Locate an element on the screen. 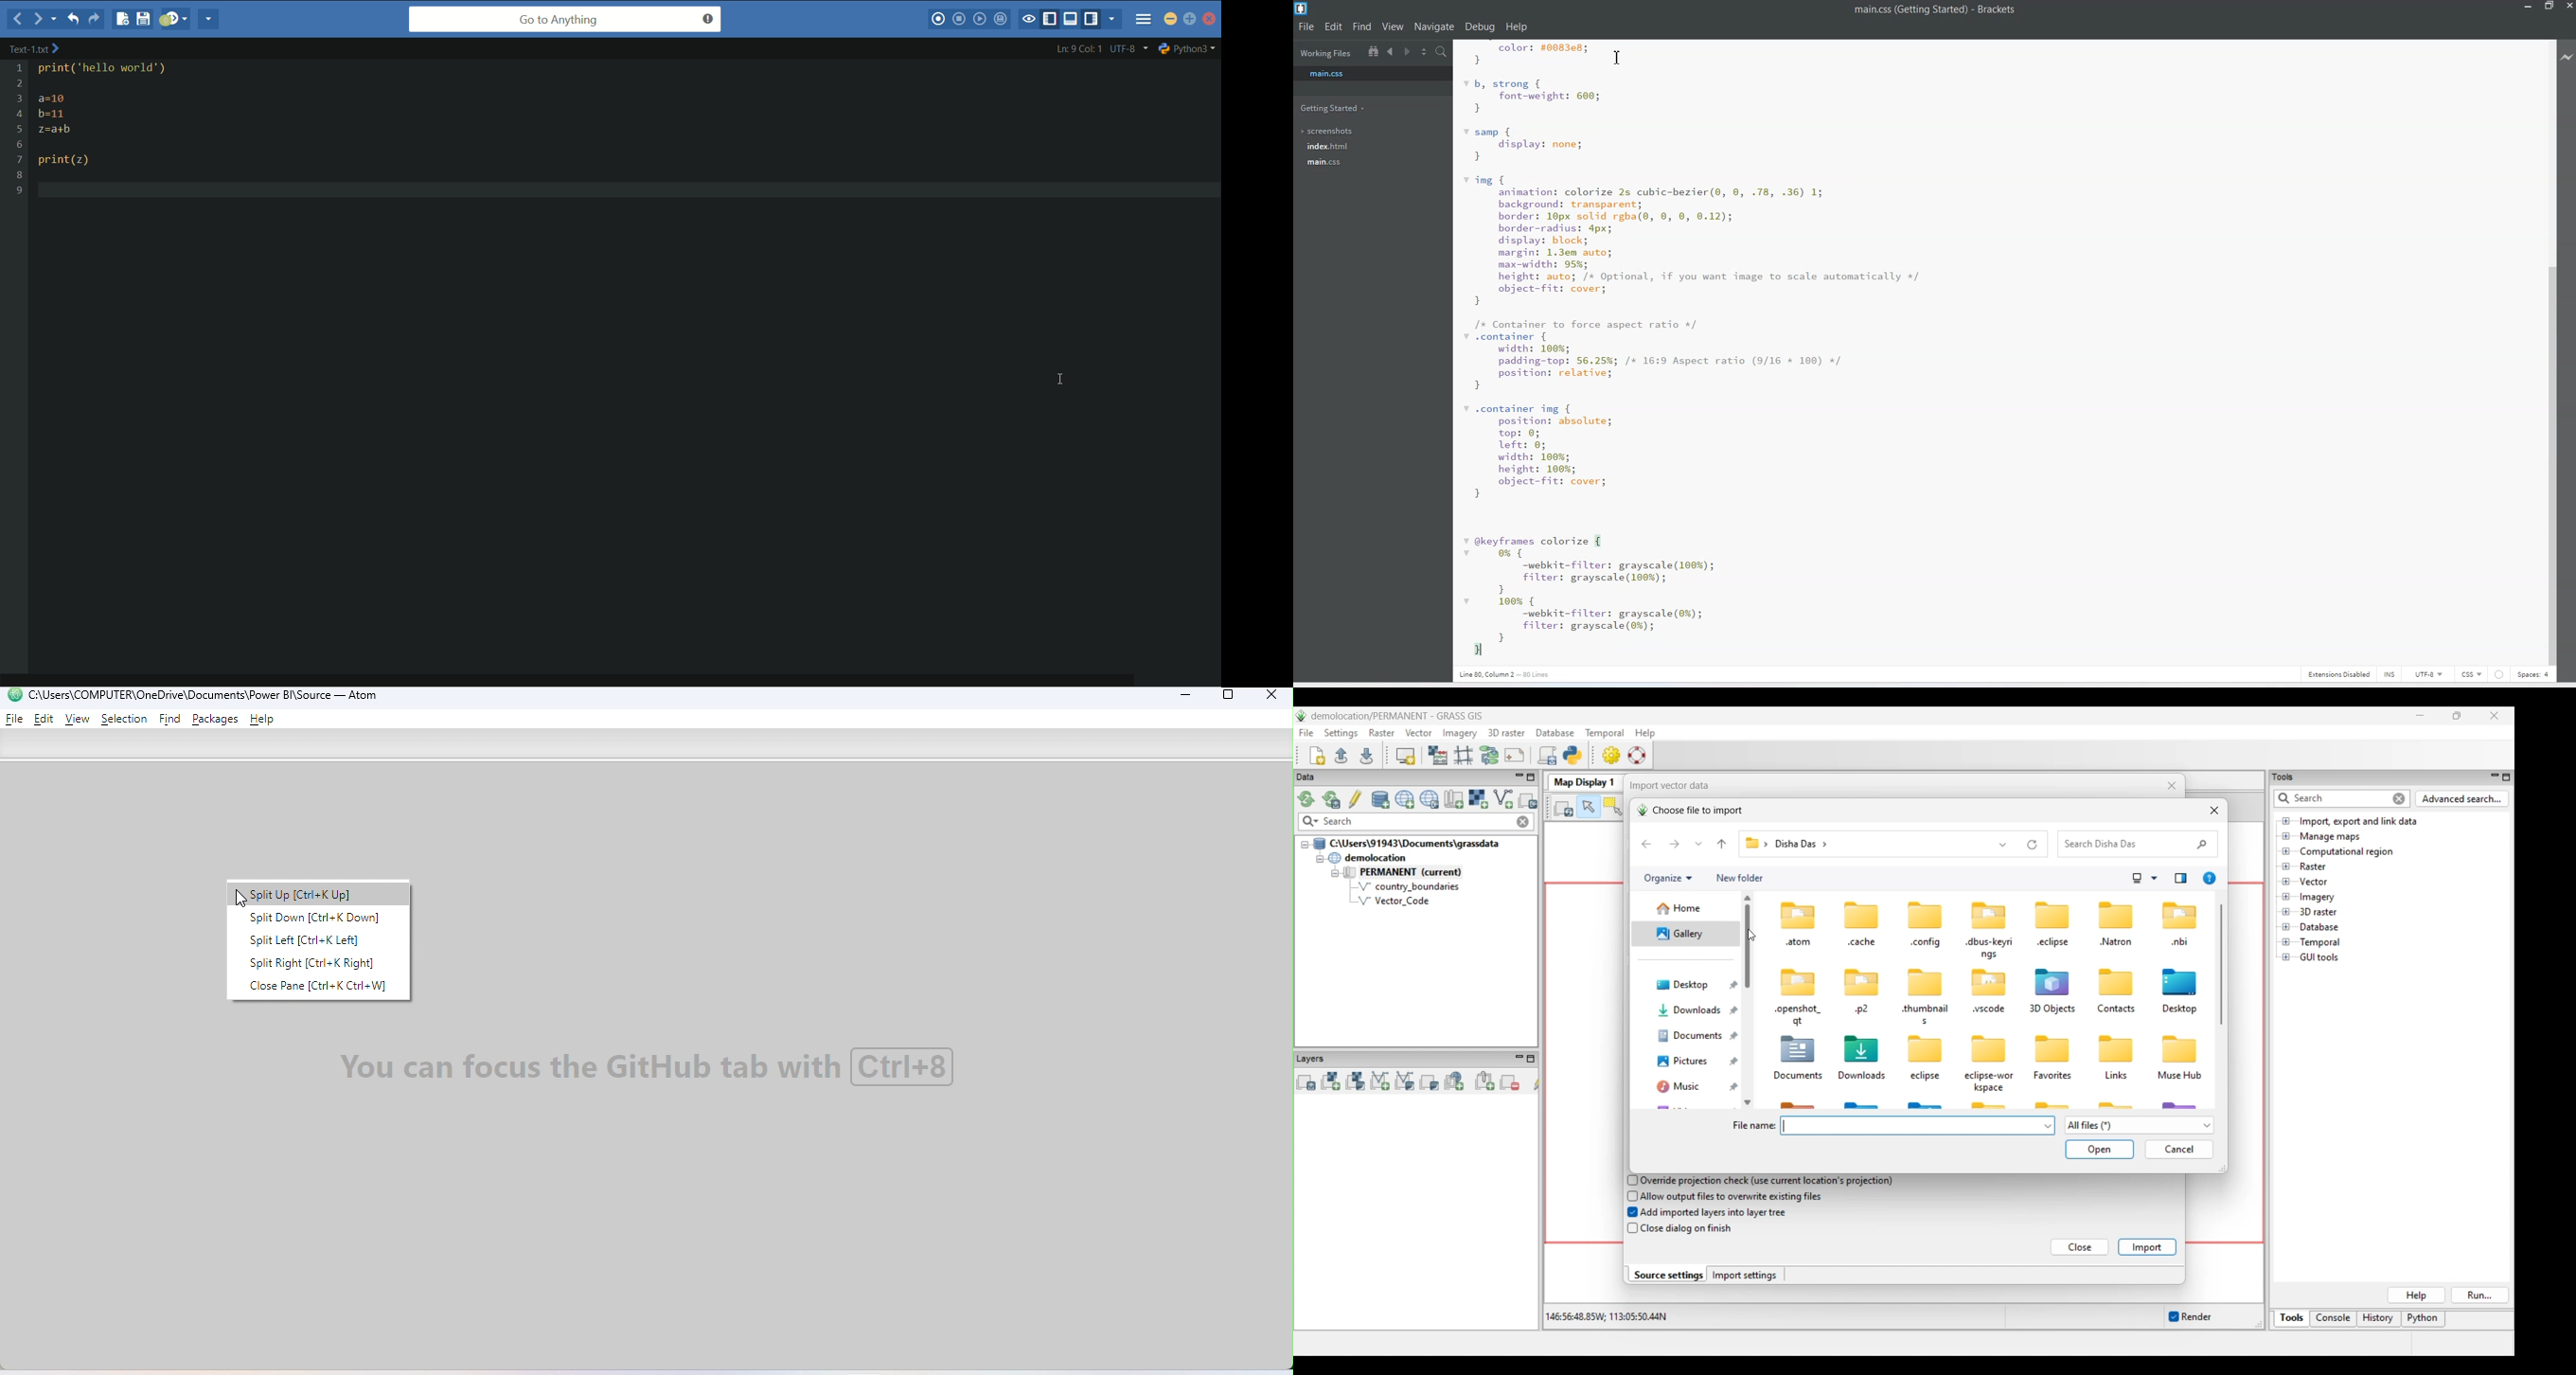  Close is located at coordinates (2569, 7).